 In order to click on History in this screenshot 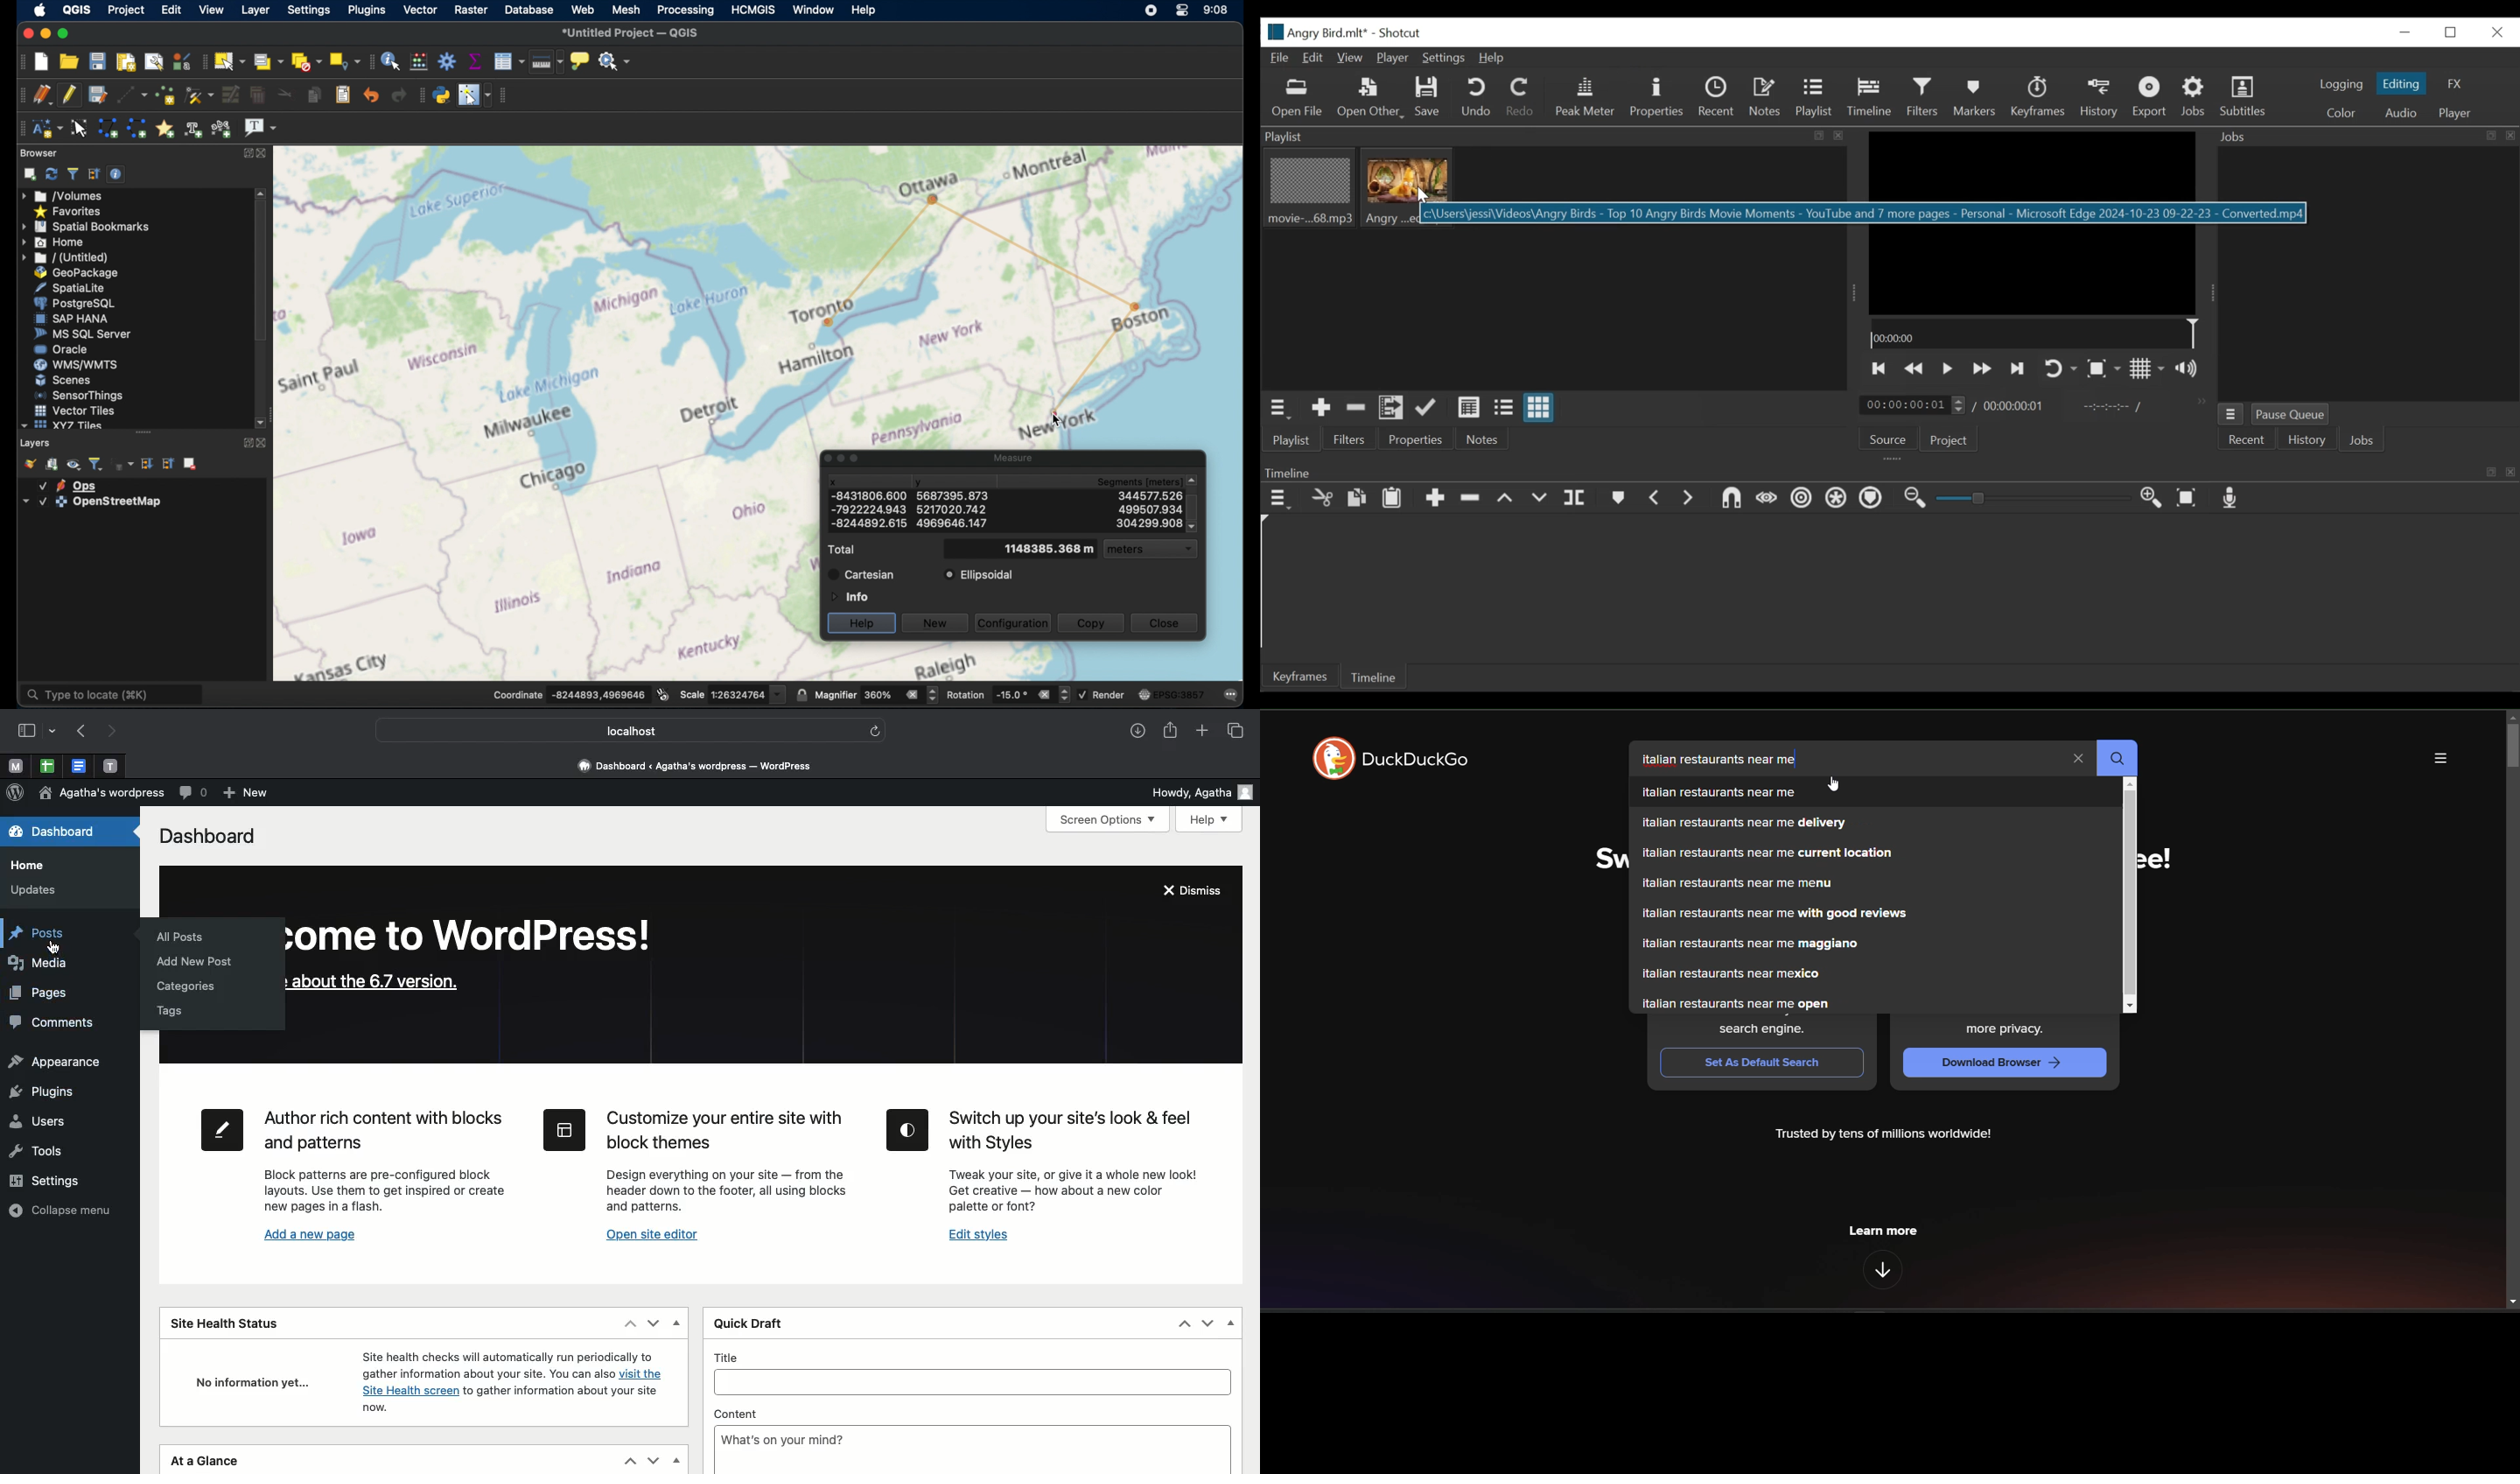, I will do `click(2305, 439)`.